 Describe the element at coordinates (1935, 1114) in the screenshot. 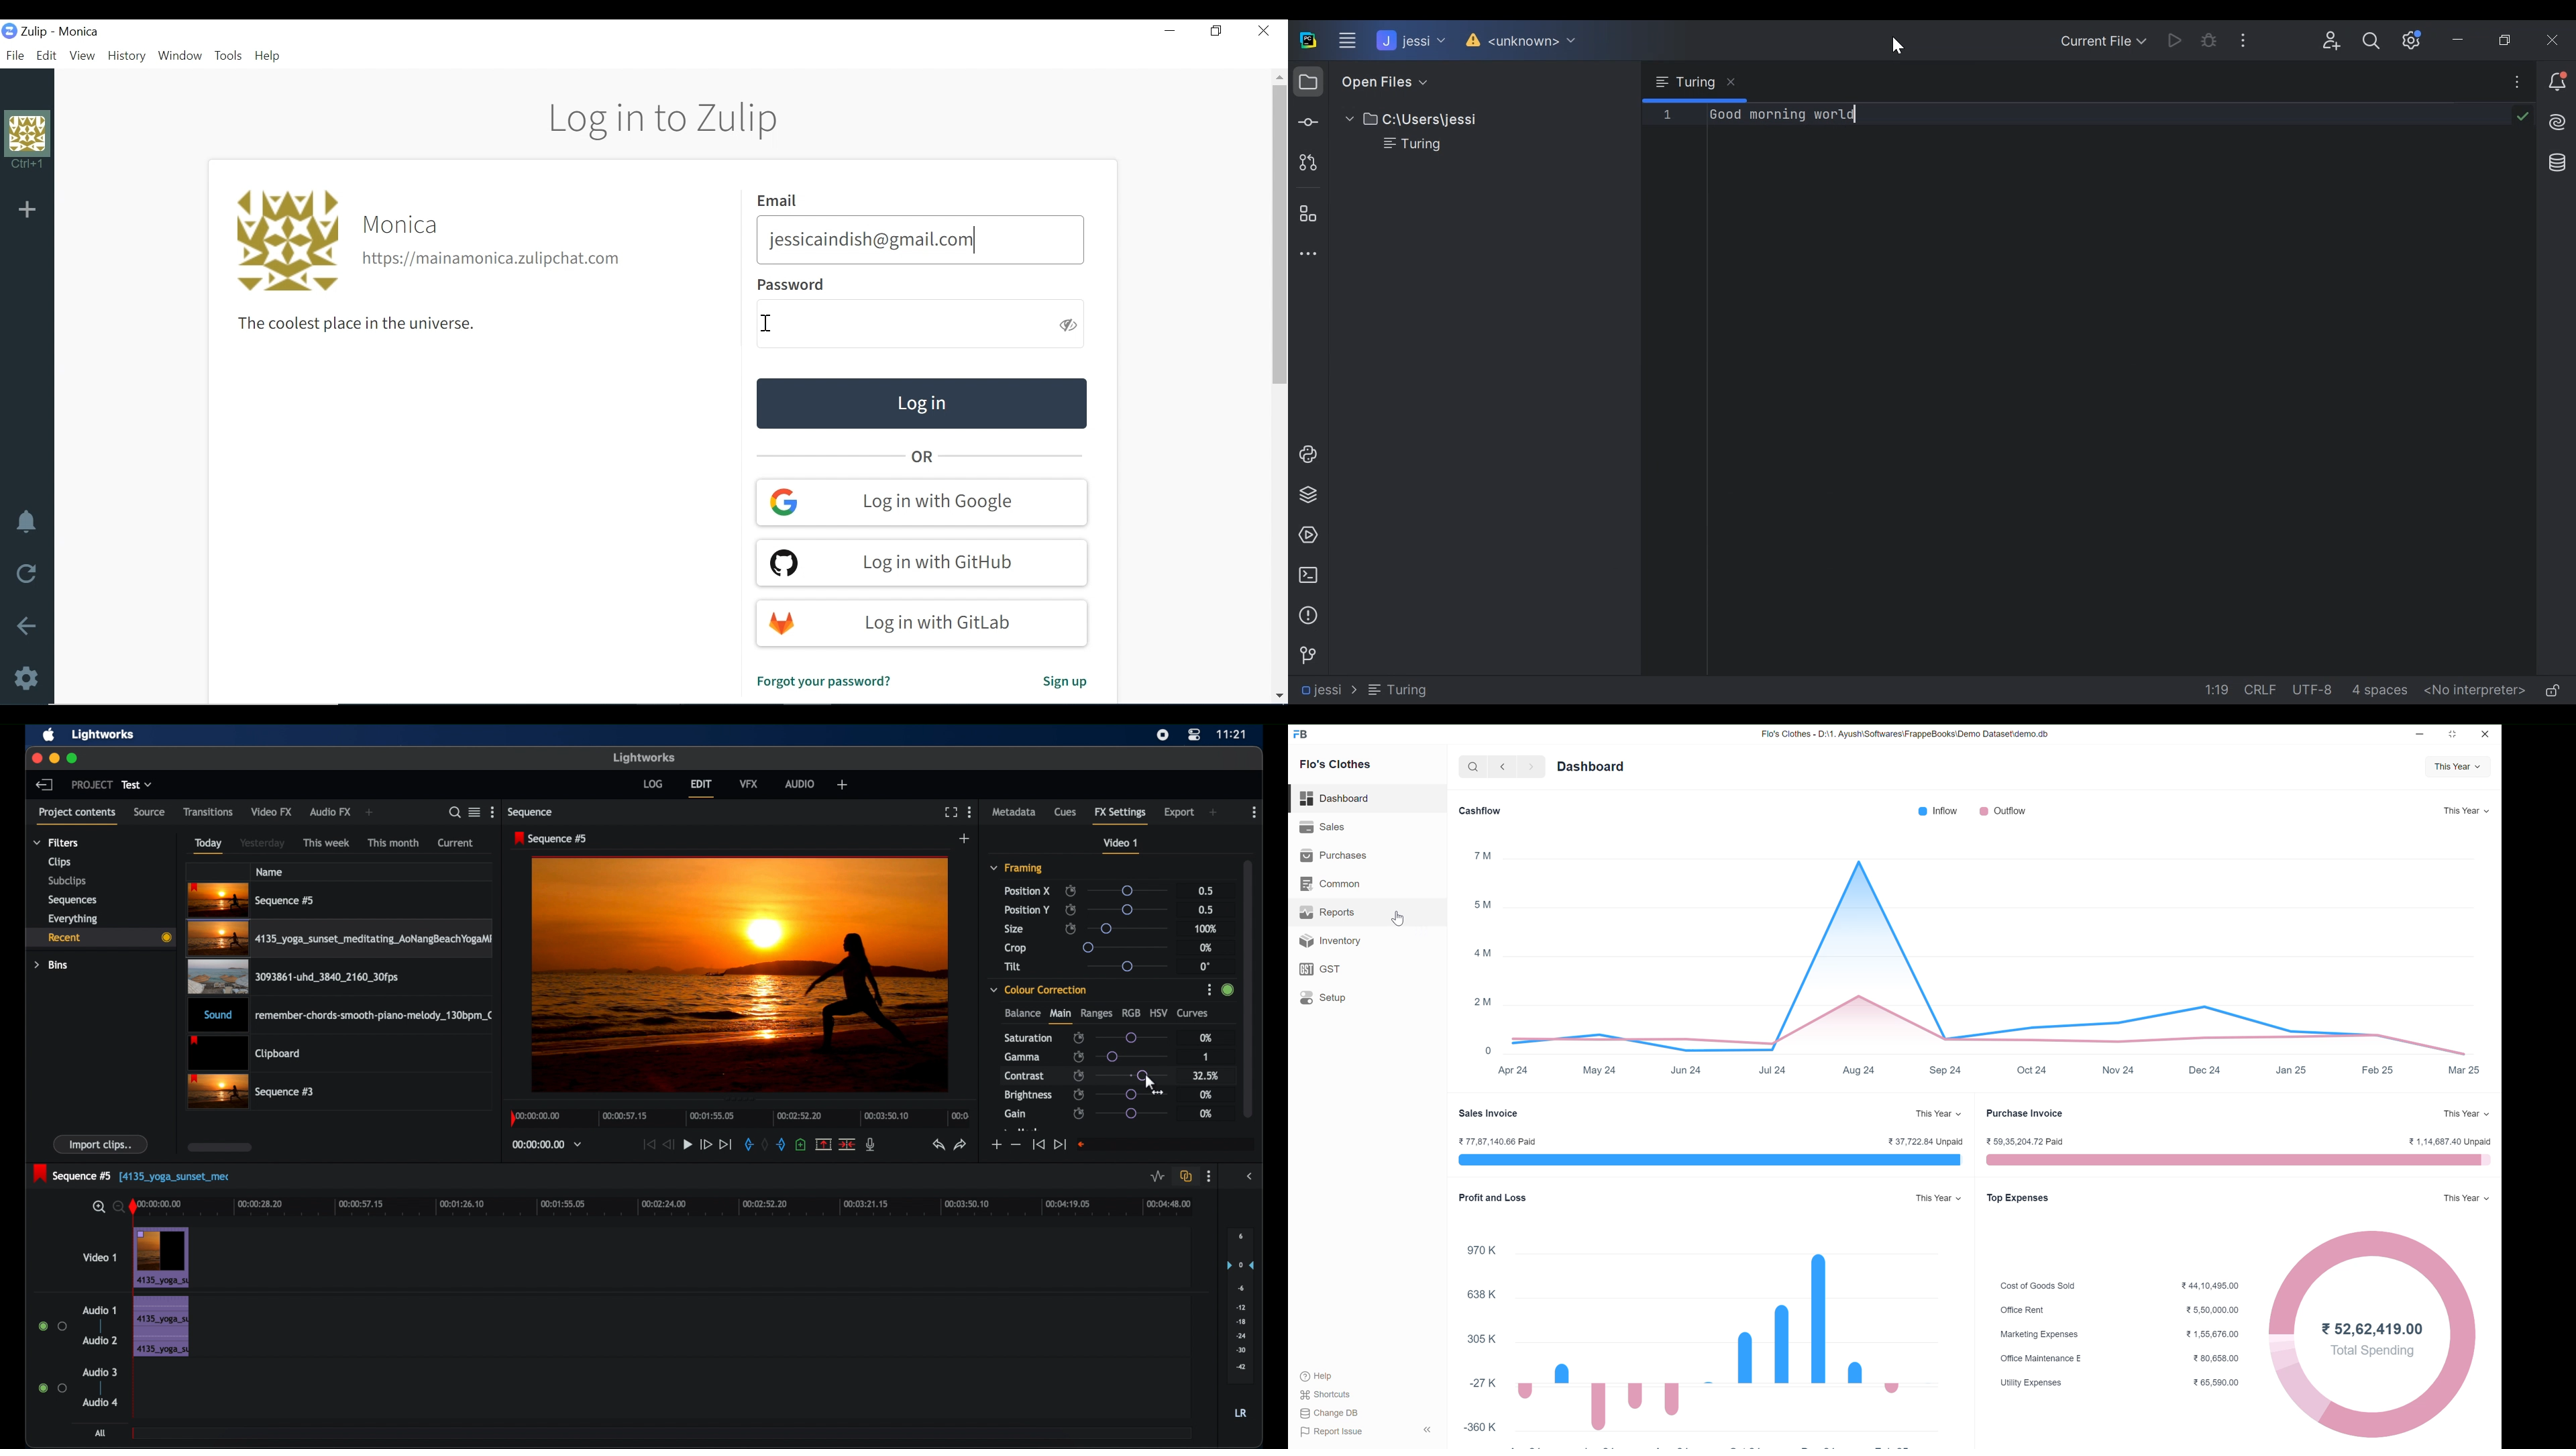

I see `This Year ` at that location.